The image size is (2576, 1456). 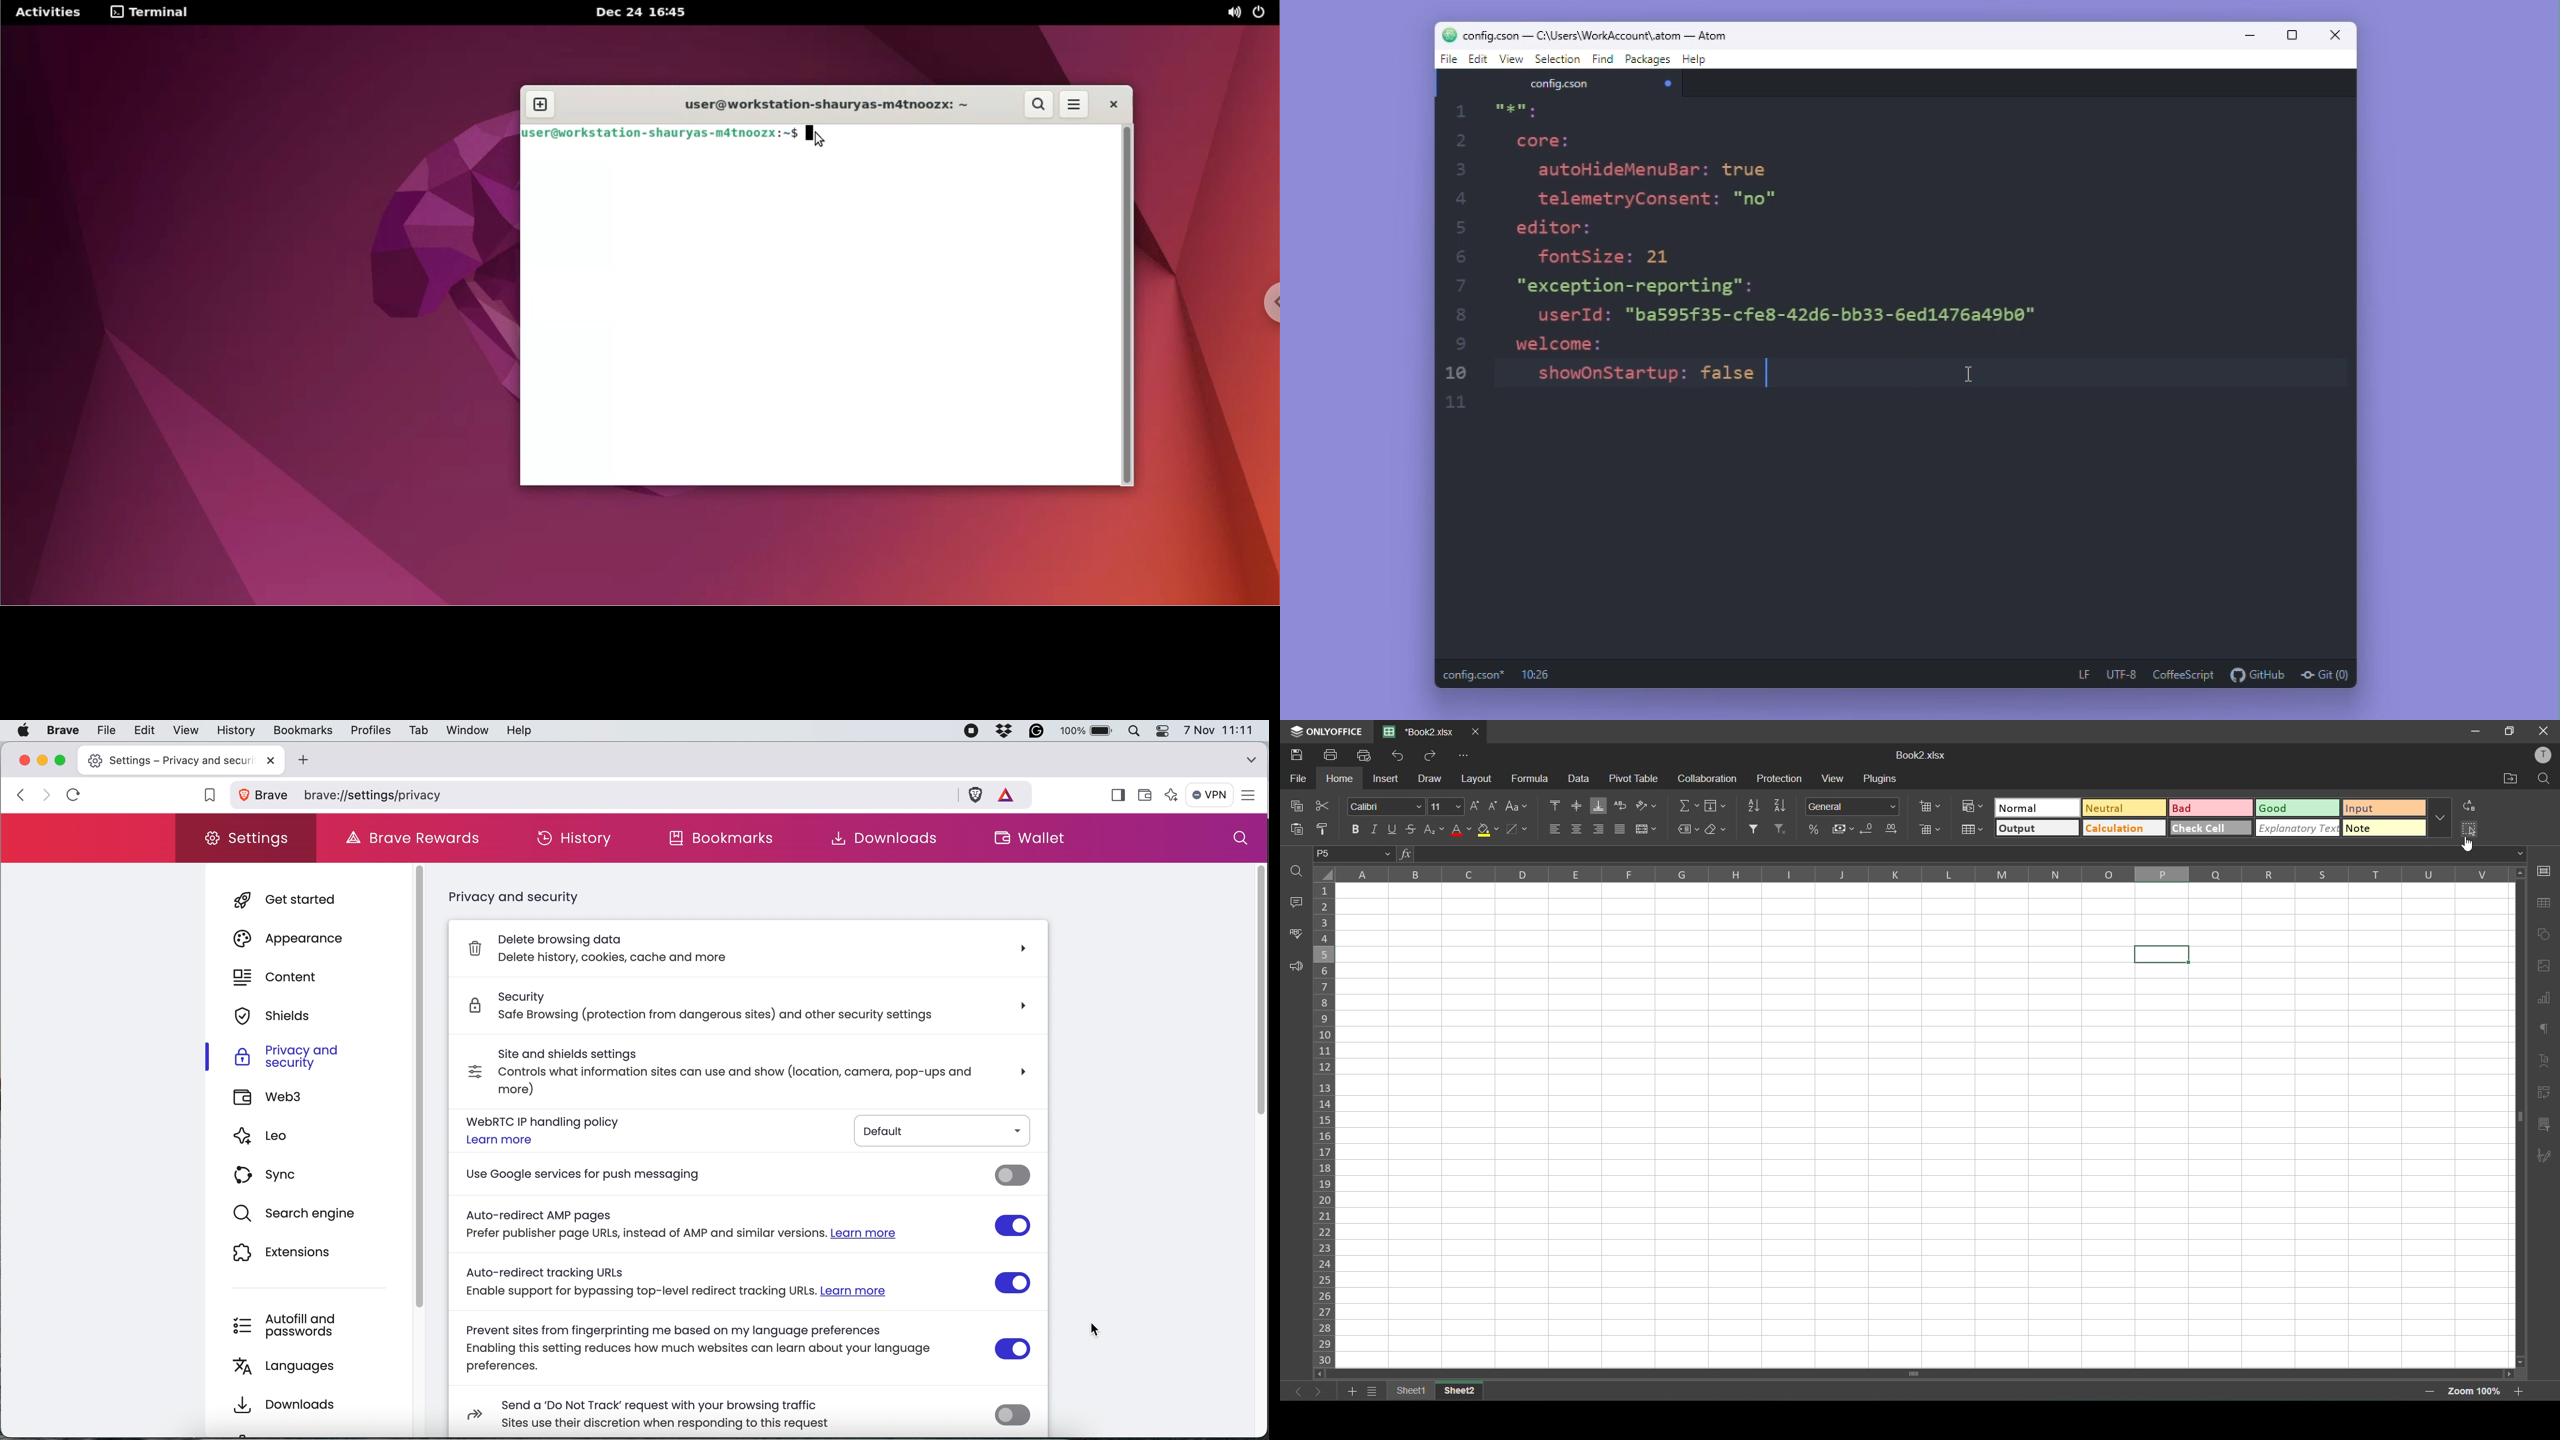 I want to click on use google services for push messaging, so click(x=723, y=1176).